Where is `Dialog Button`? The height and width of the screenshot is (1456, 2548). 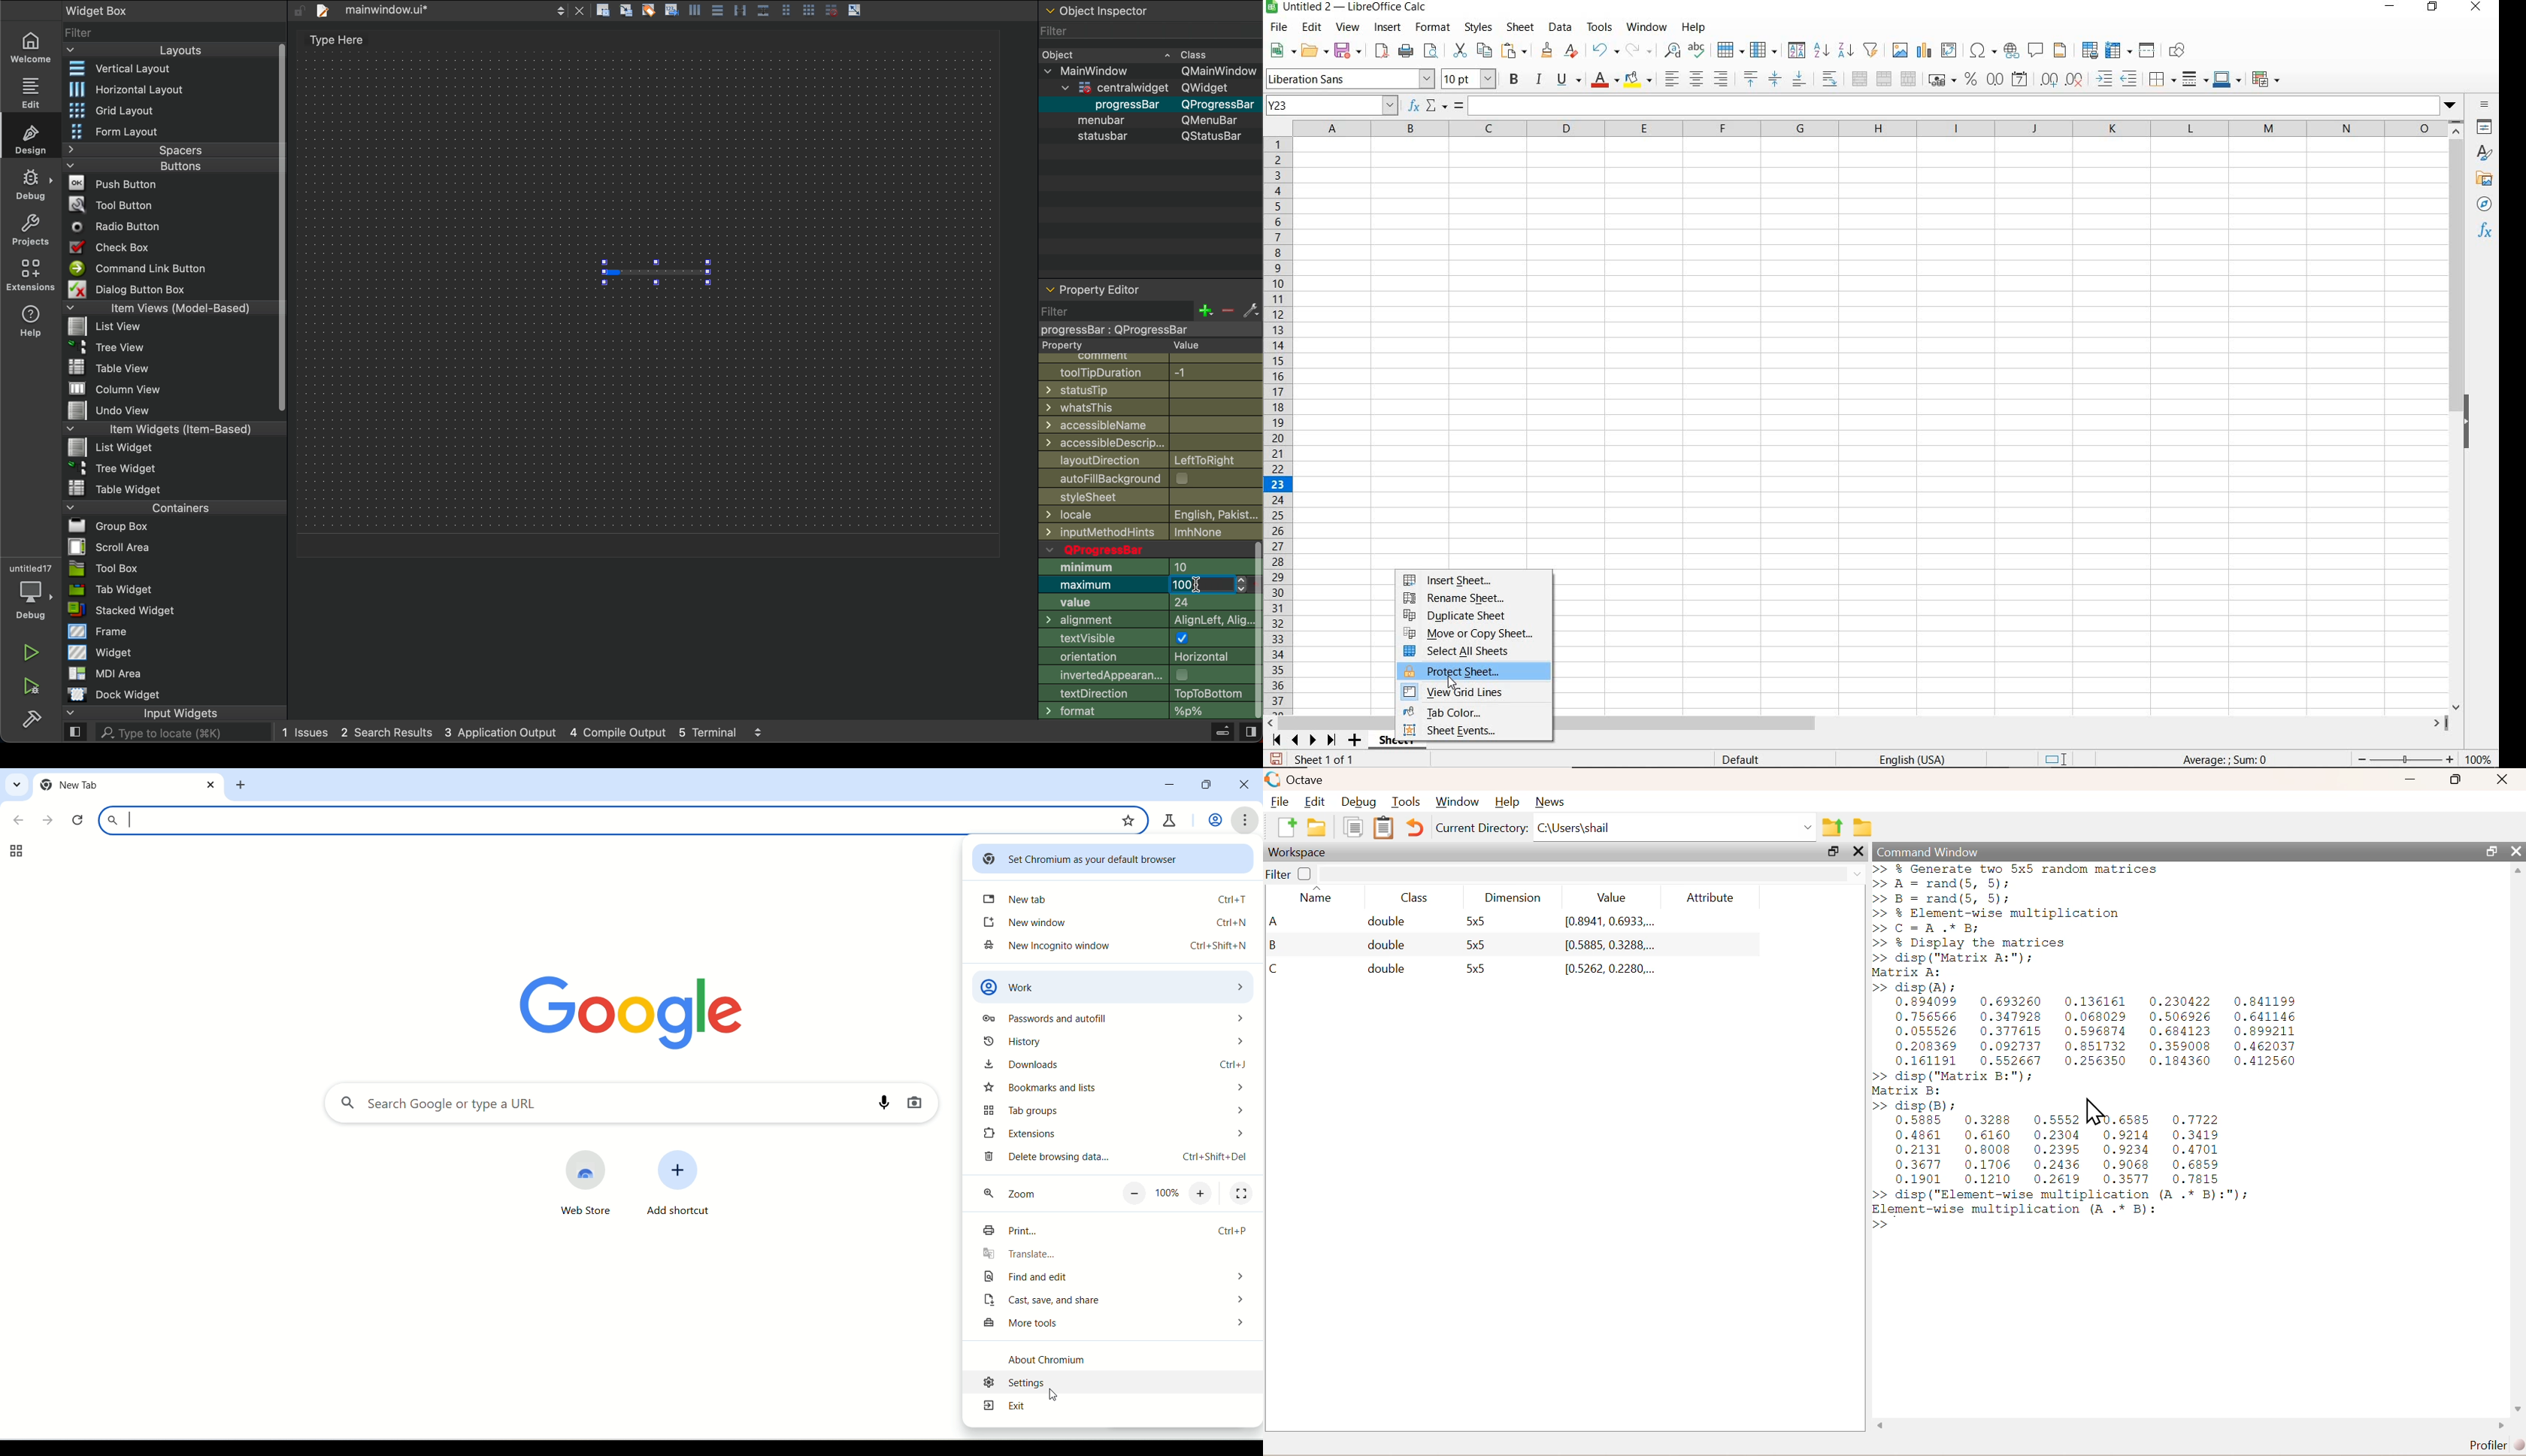 Dialog Button is located at coordinates (139, 289).